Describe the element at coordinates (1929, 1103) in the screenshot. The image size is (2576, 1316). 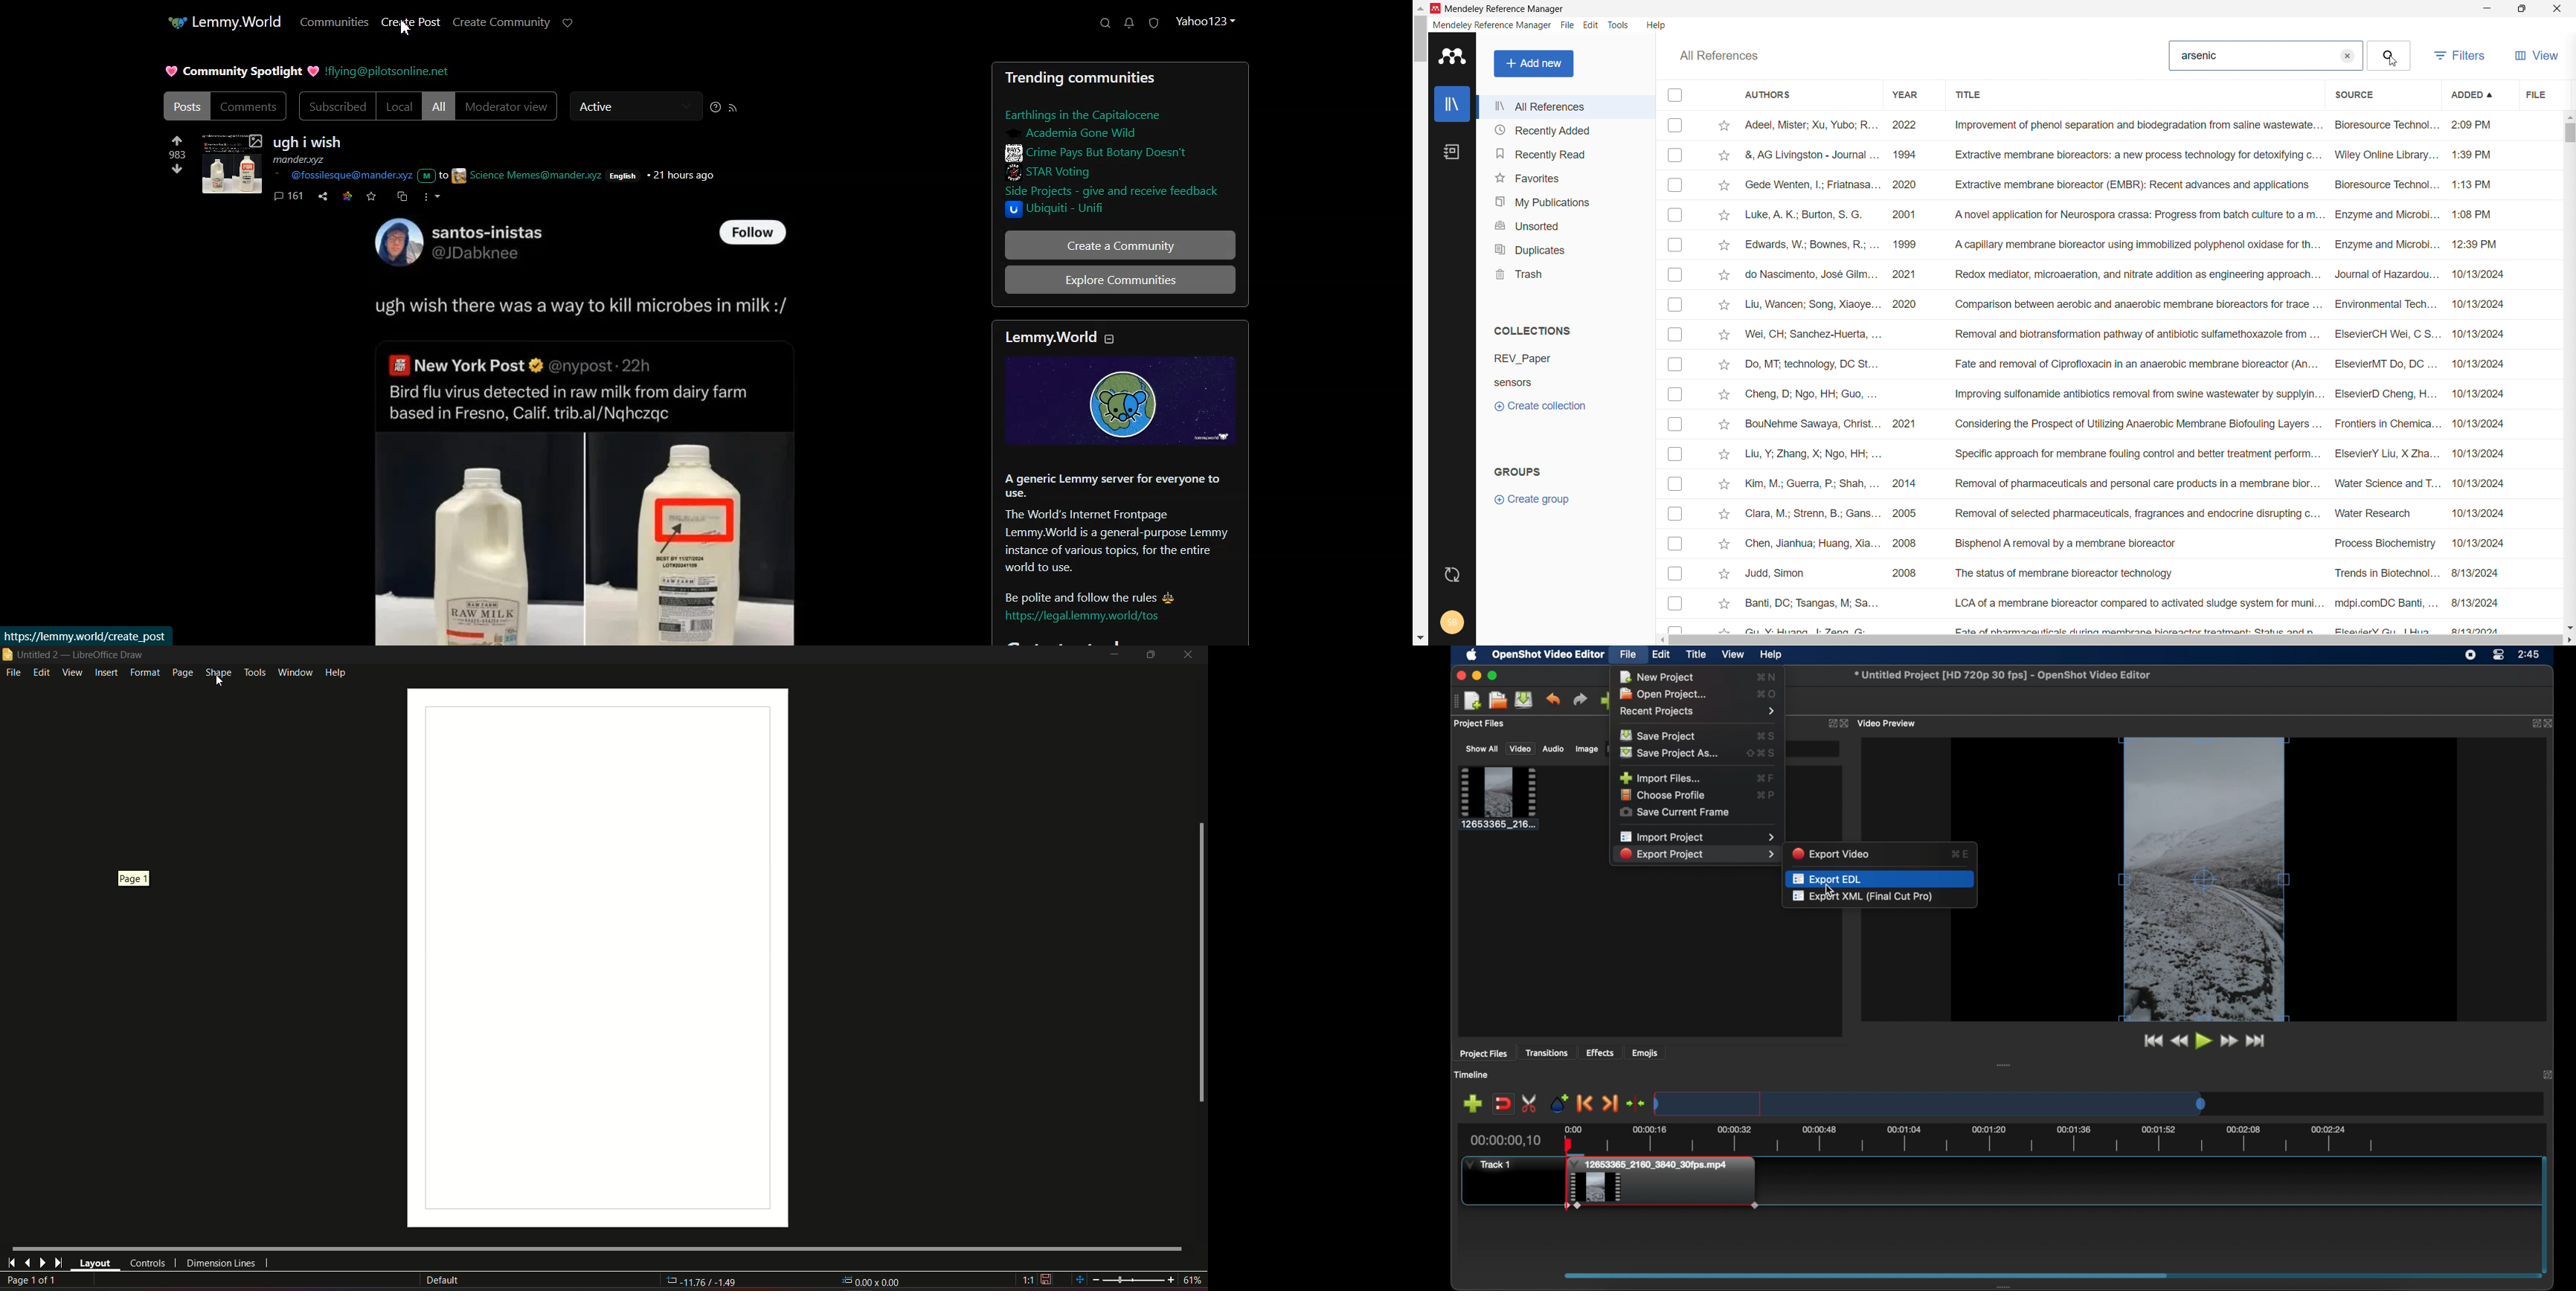
I see `timeline scale` at that location.